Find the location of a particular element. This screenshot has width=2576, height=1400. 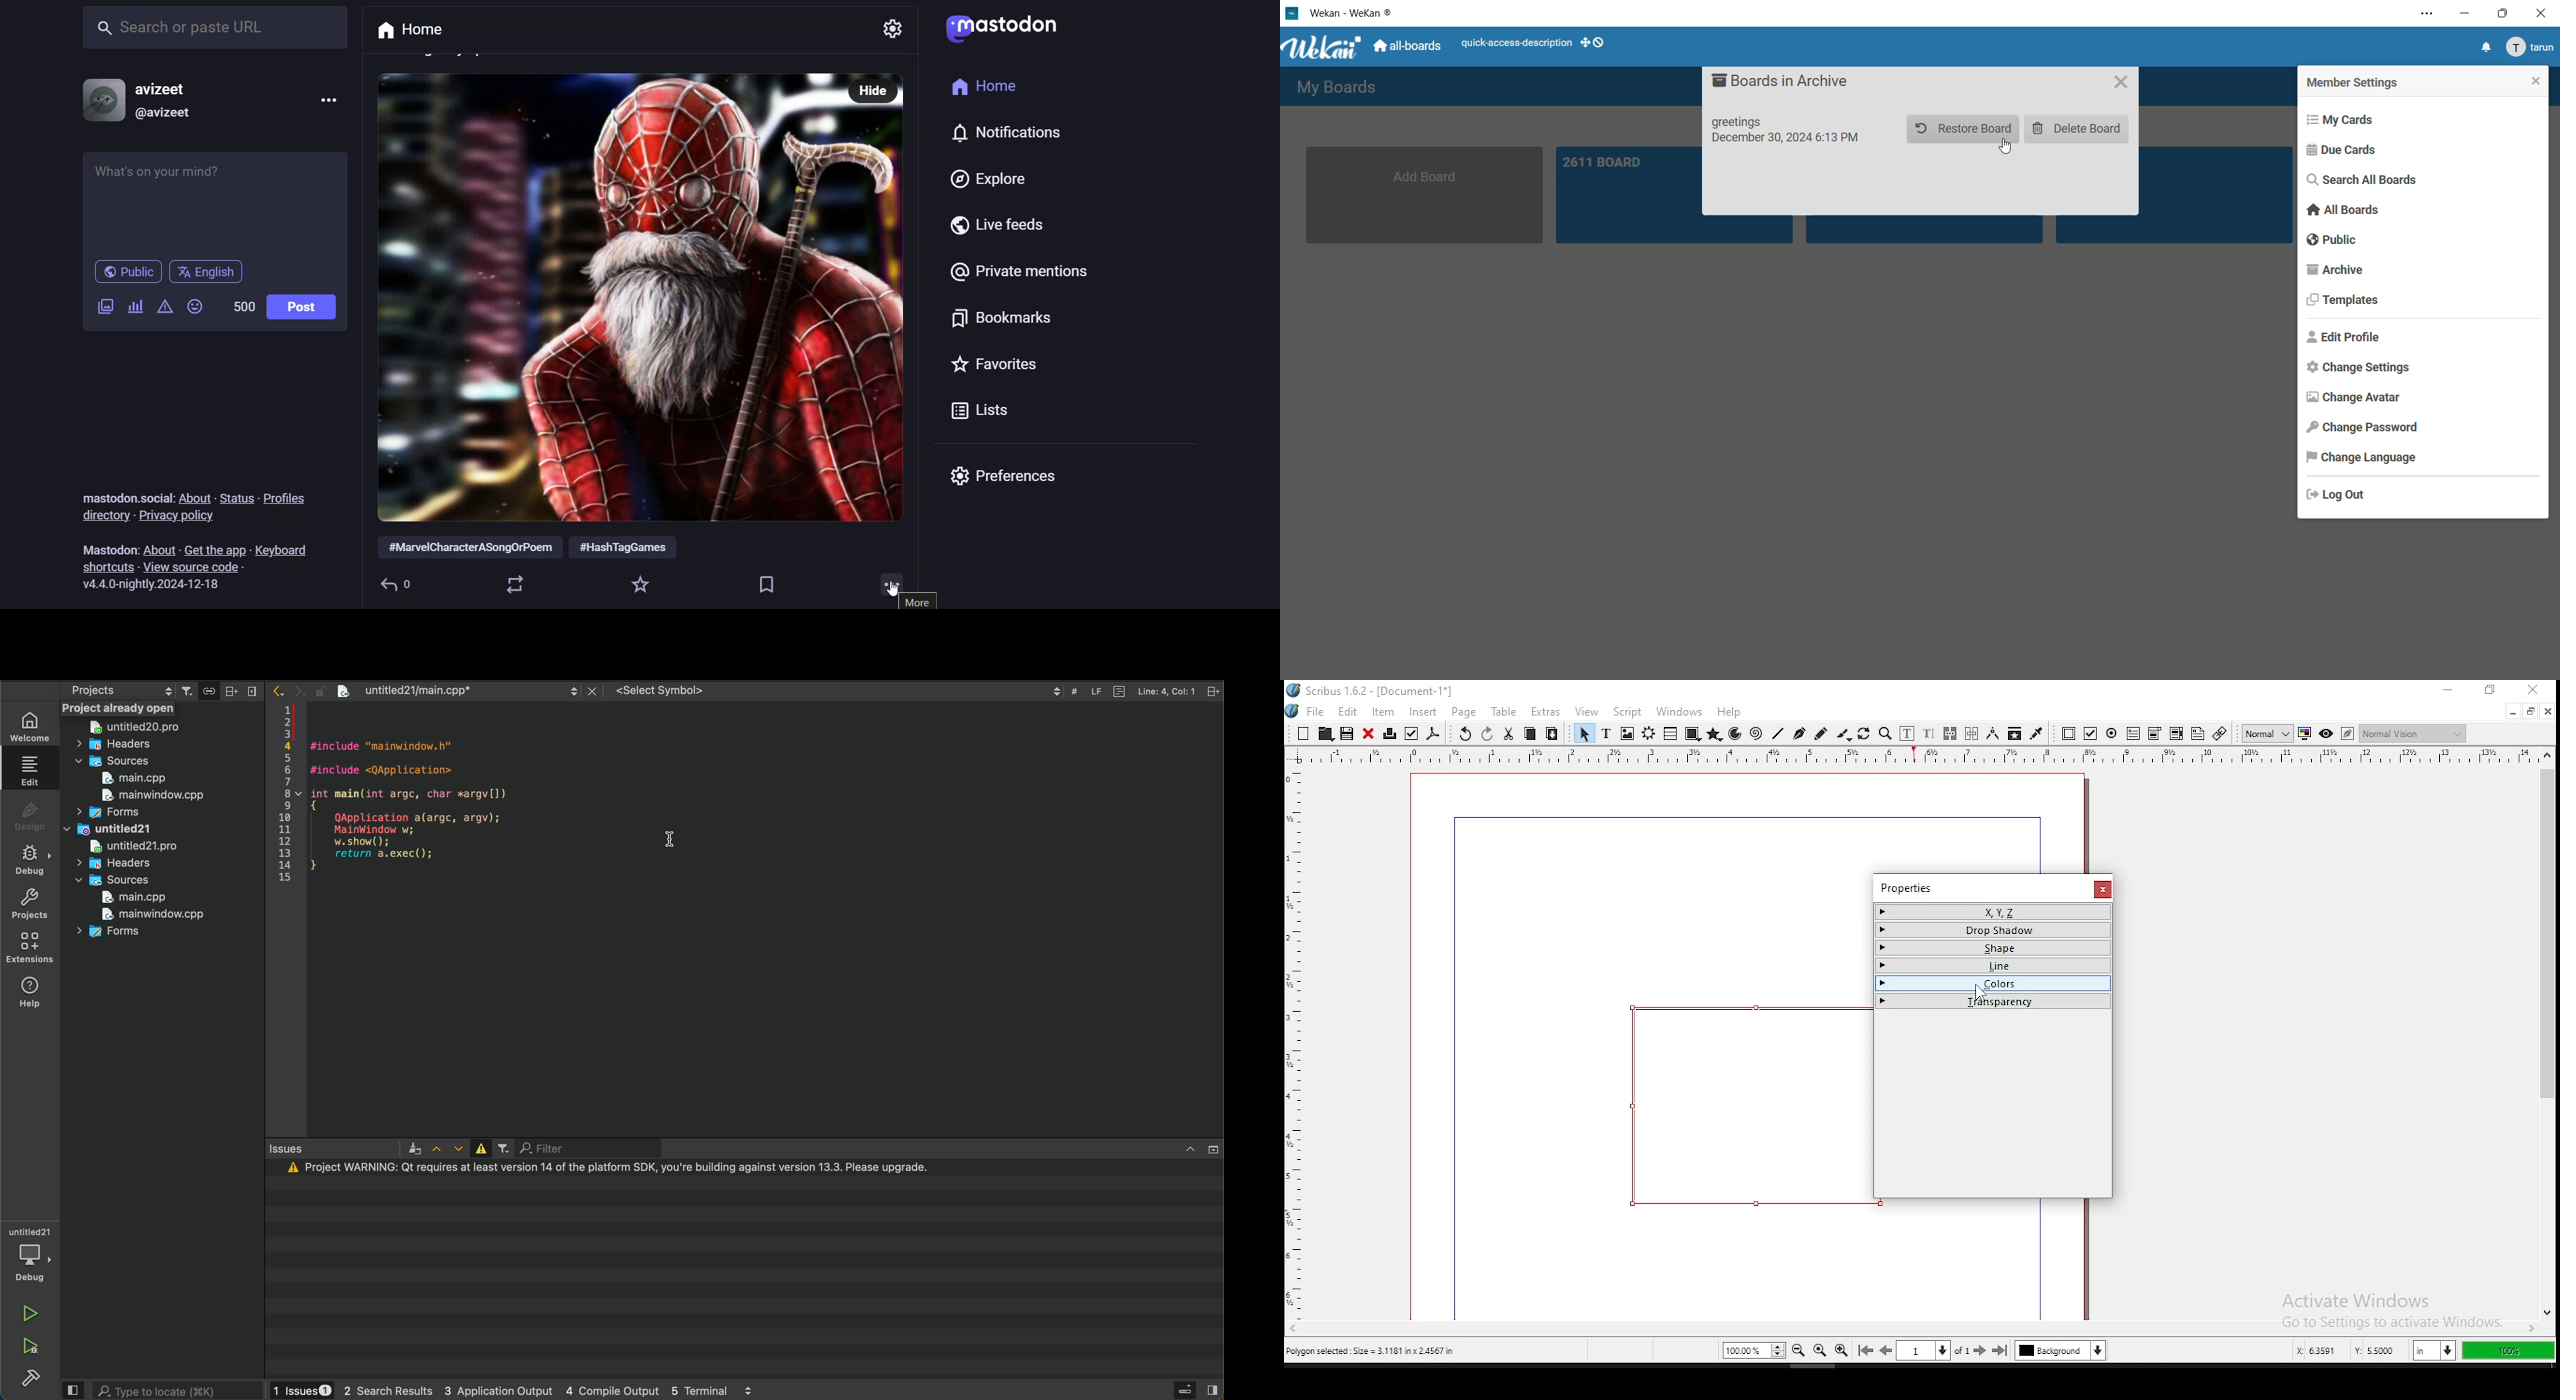

search is located at coordinates (219, 29).